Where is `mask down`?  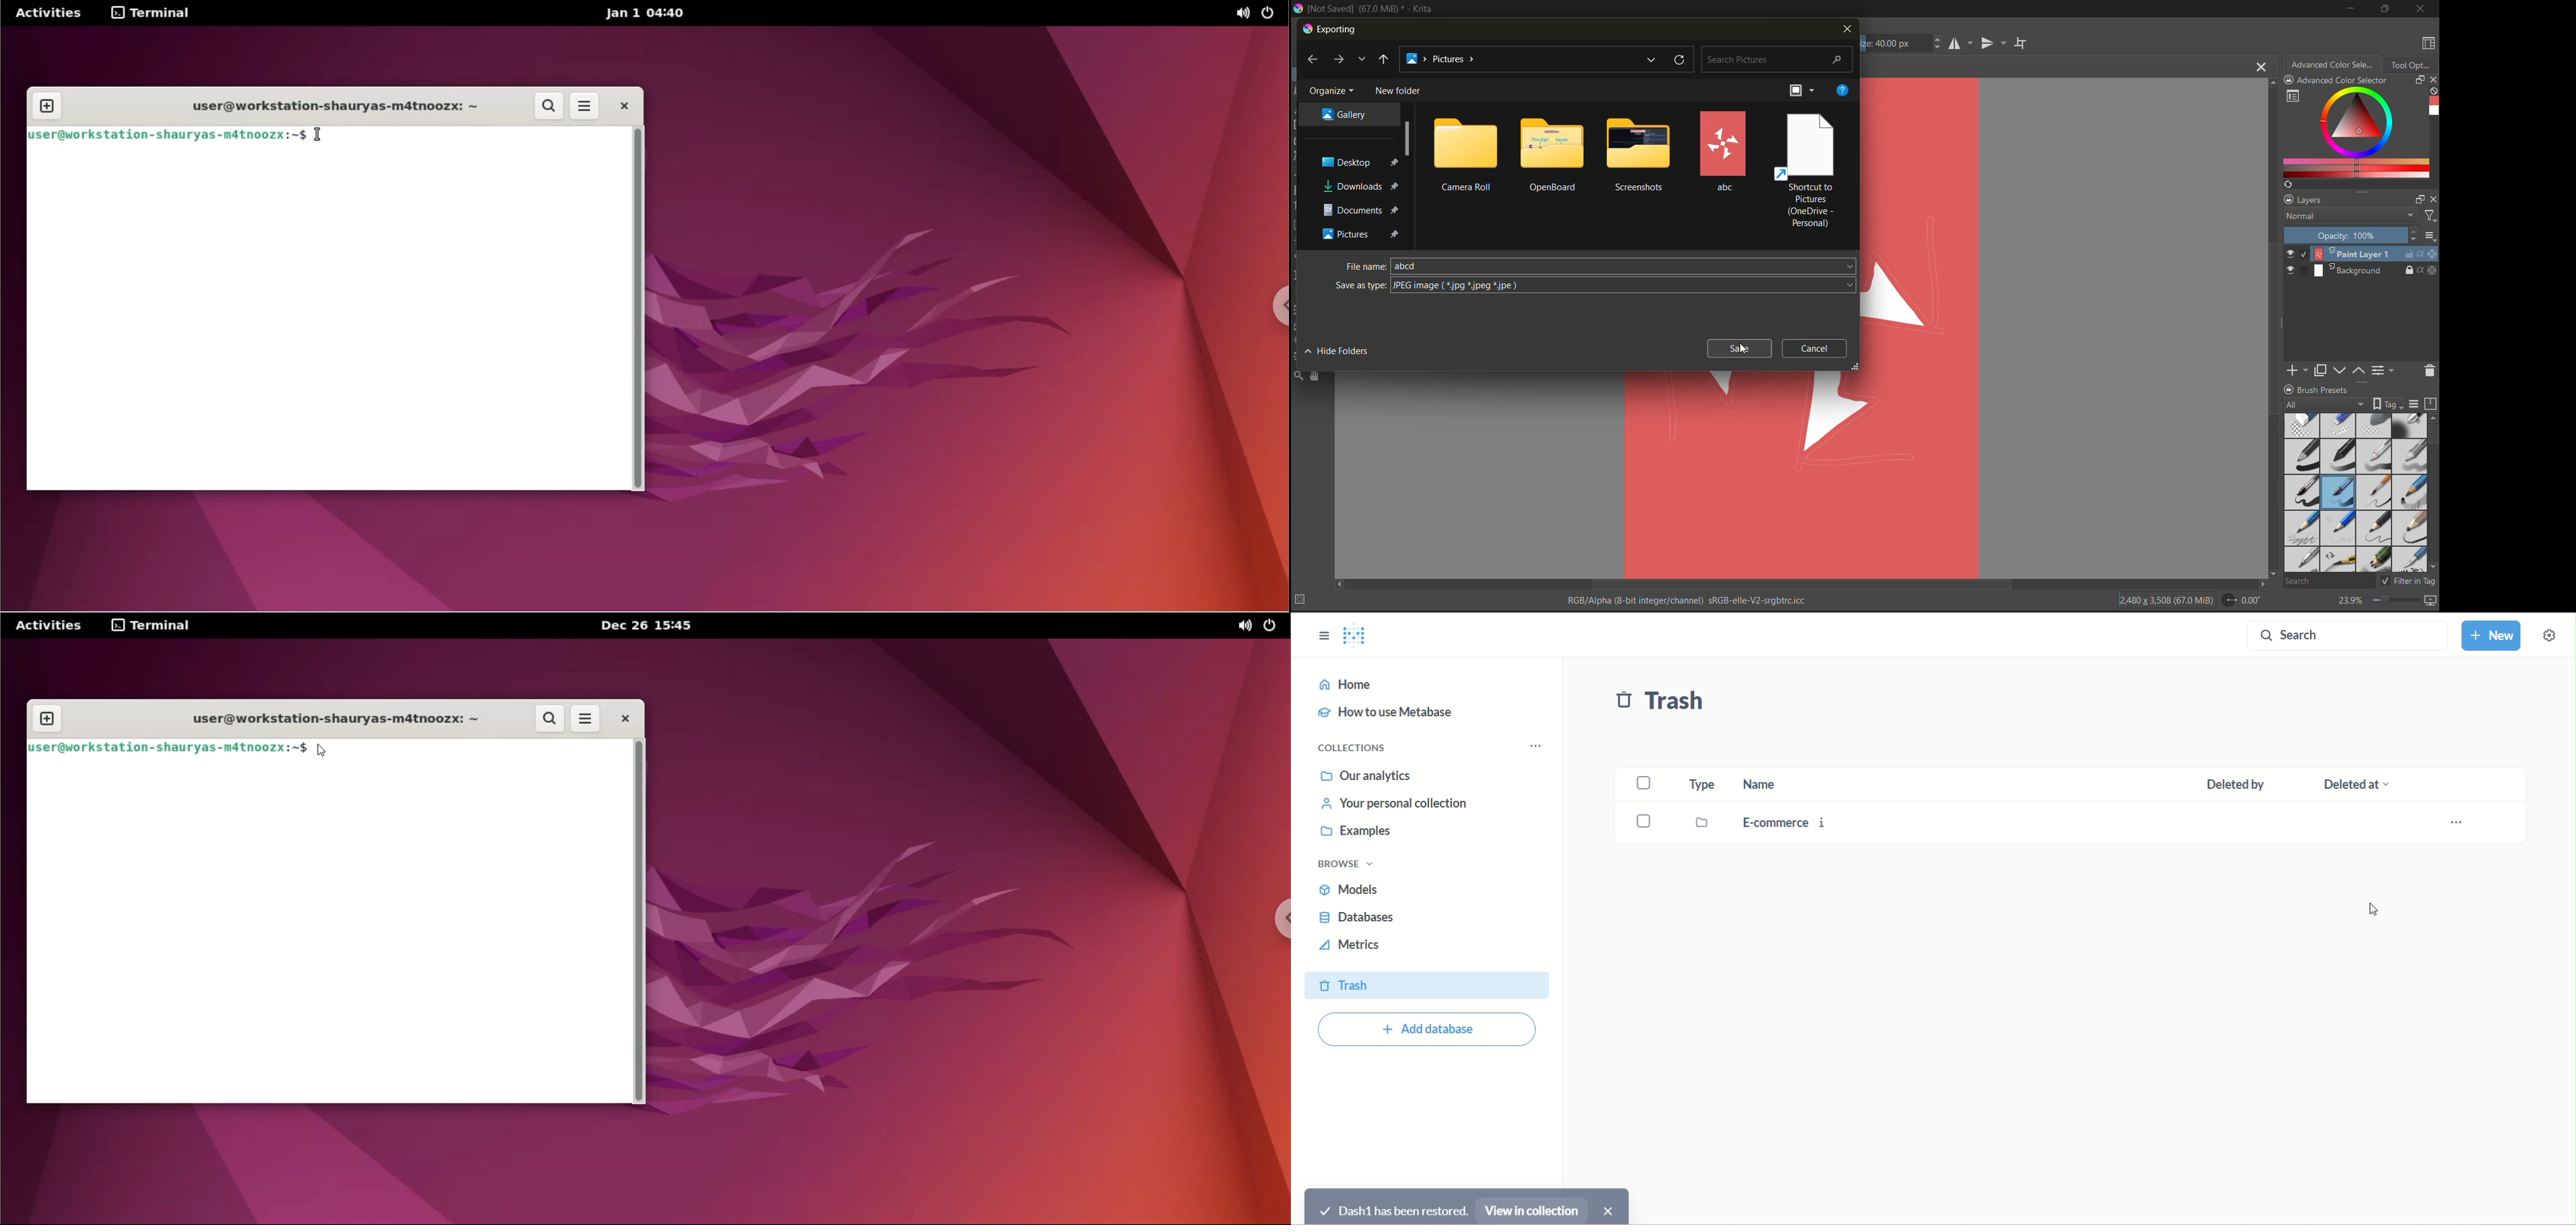 mask down is located at coordinates (2342, 370).